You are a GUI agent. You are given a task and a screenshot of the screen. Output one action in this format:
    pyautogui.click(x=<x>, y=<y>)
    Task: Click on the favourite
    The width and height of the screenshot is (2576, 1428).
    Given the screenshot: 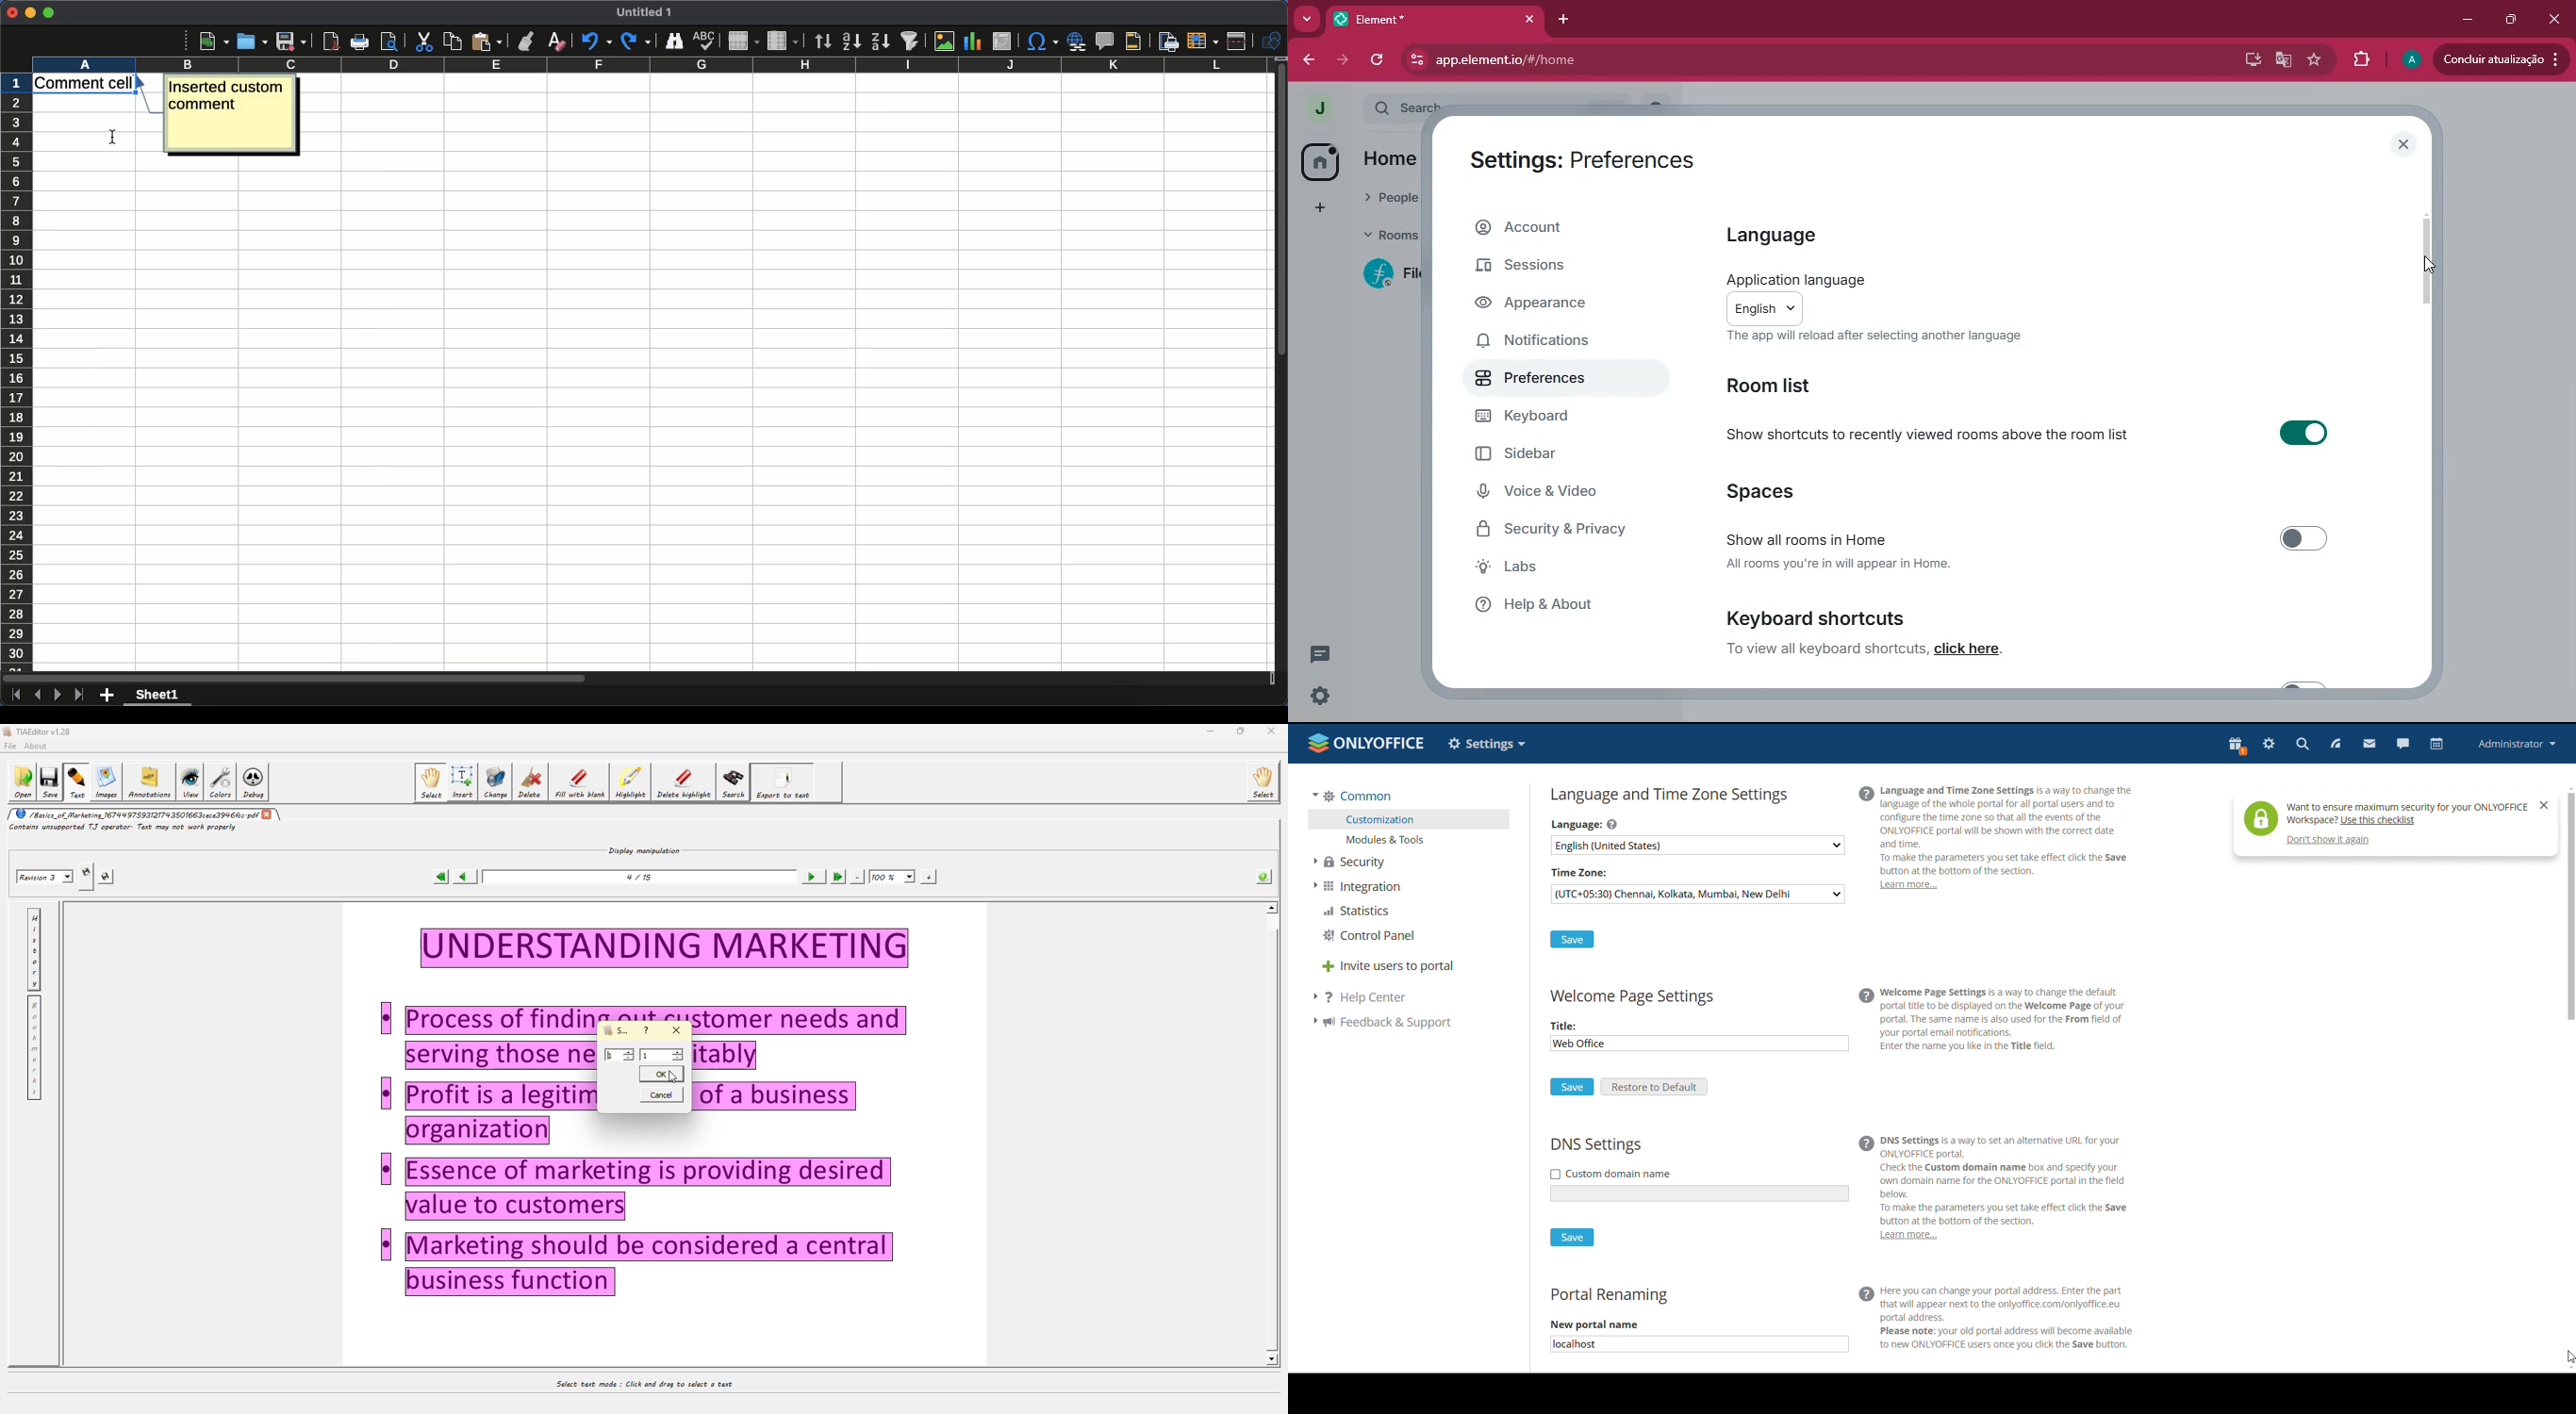 What is the action you would take?
    pyautogui.click(x=2317, y=59)
    